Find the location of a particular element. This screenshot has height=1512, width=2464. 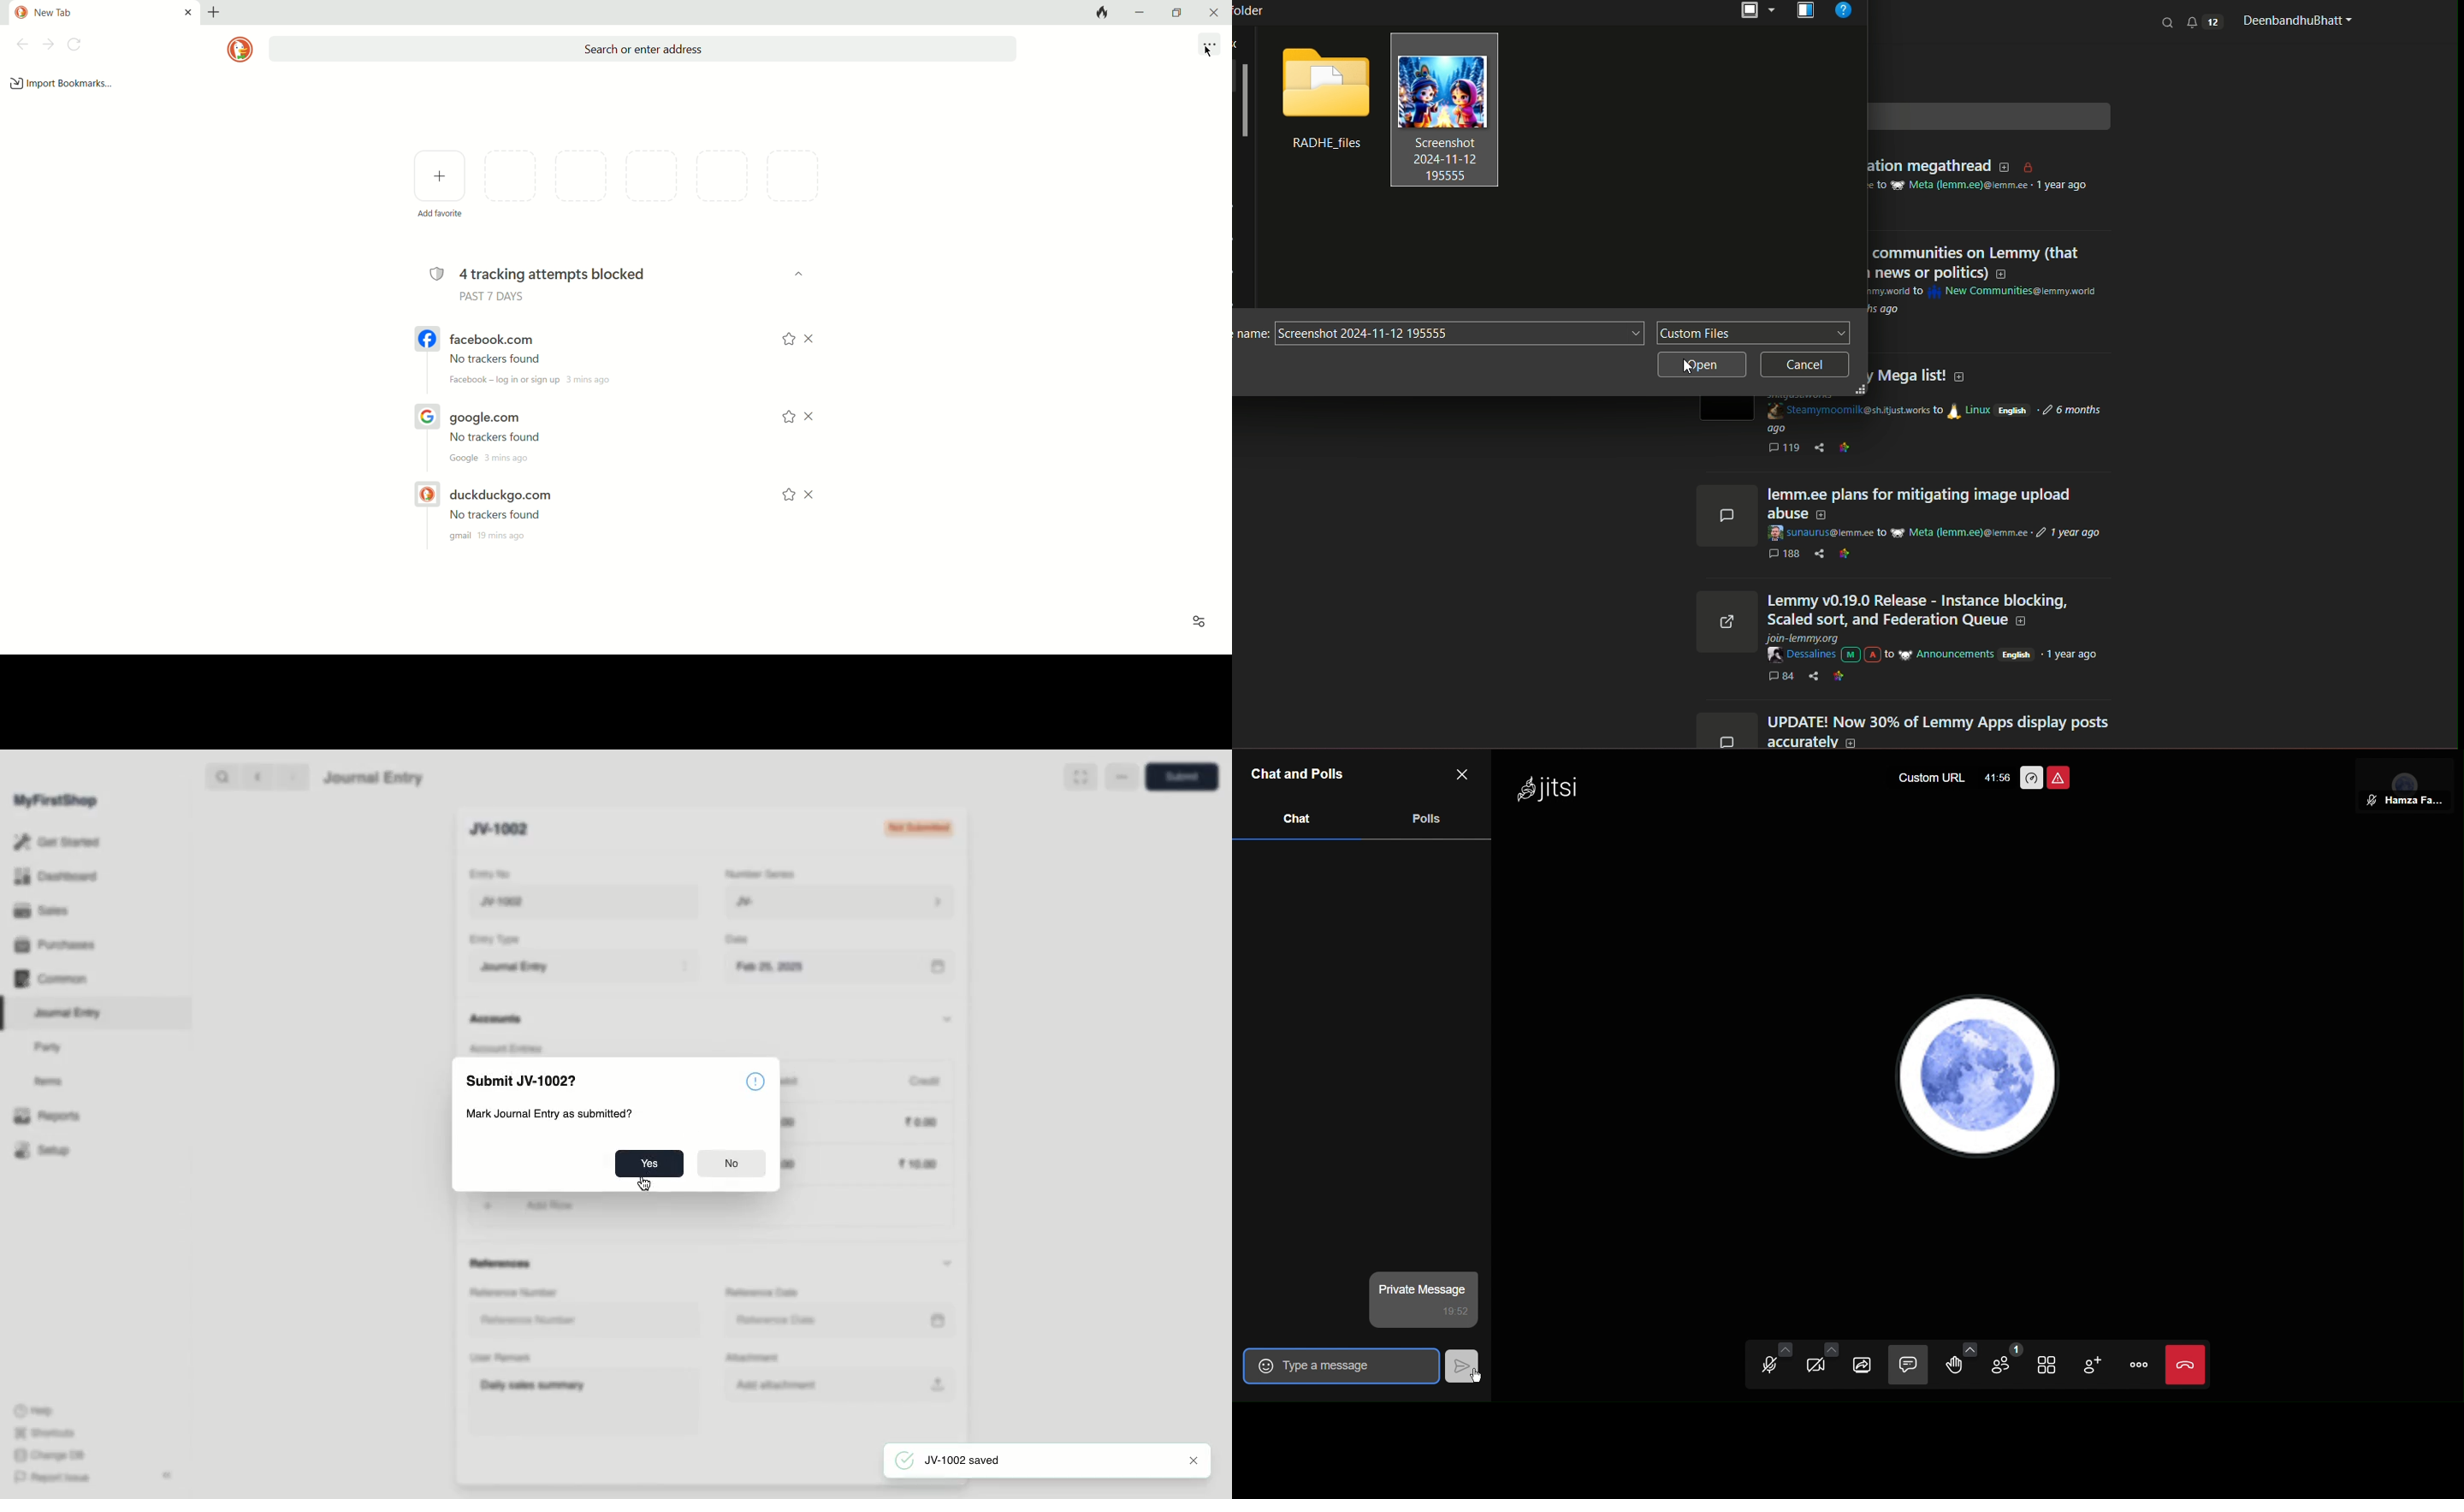

Report Issue is located at coordinates (50, 1478).